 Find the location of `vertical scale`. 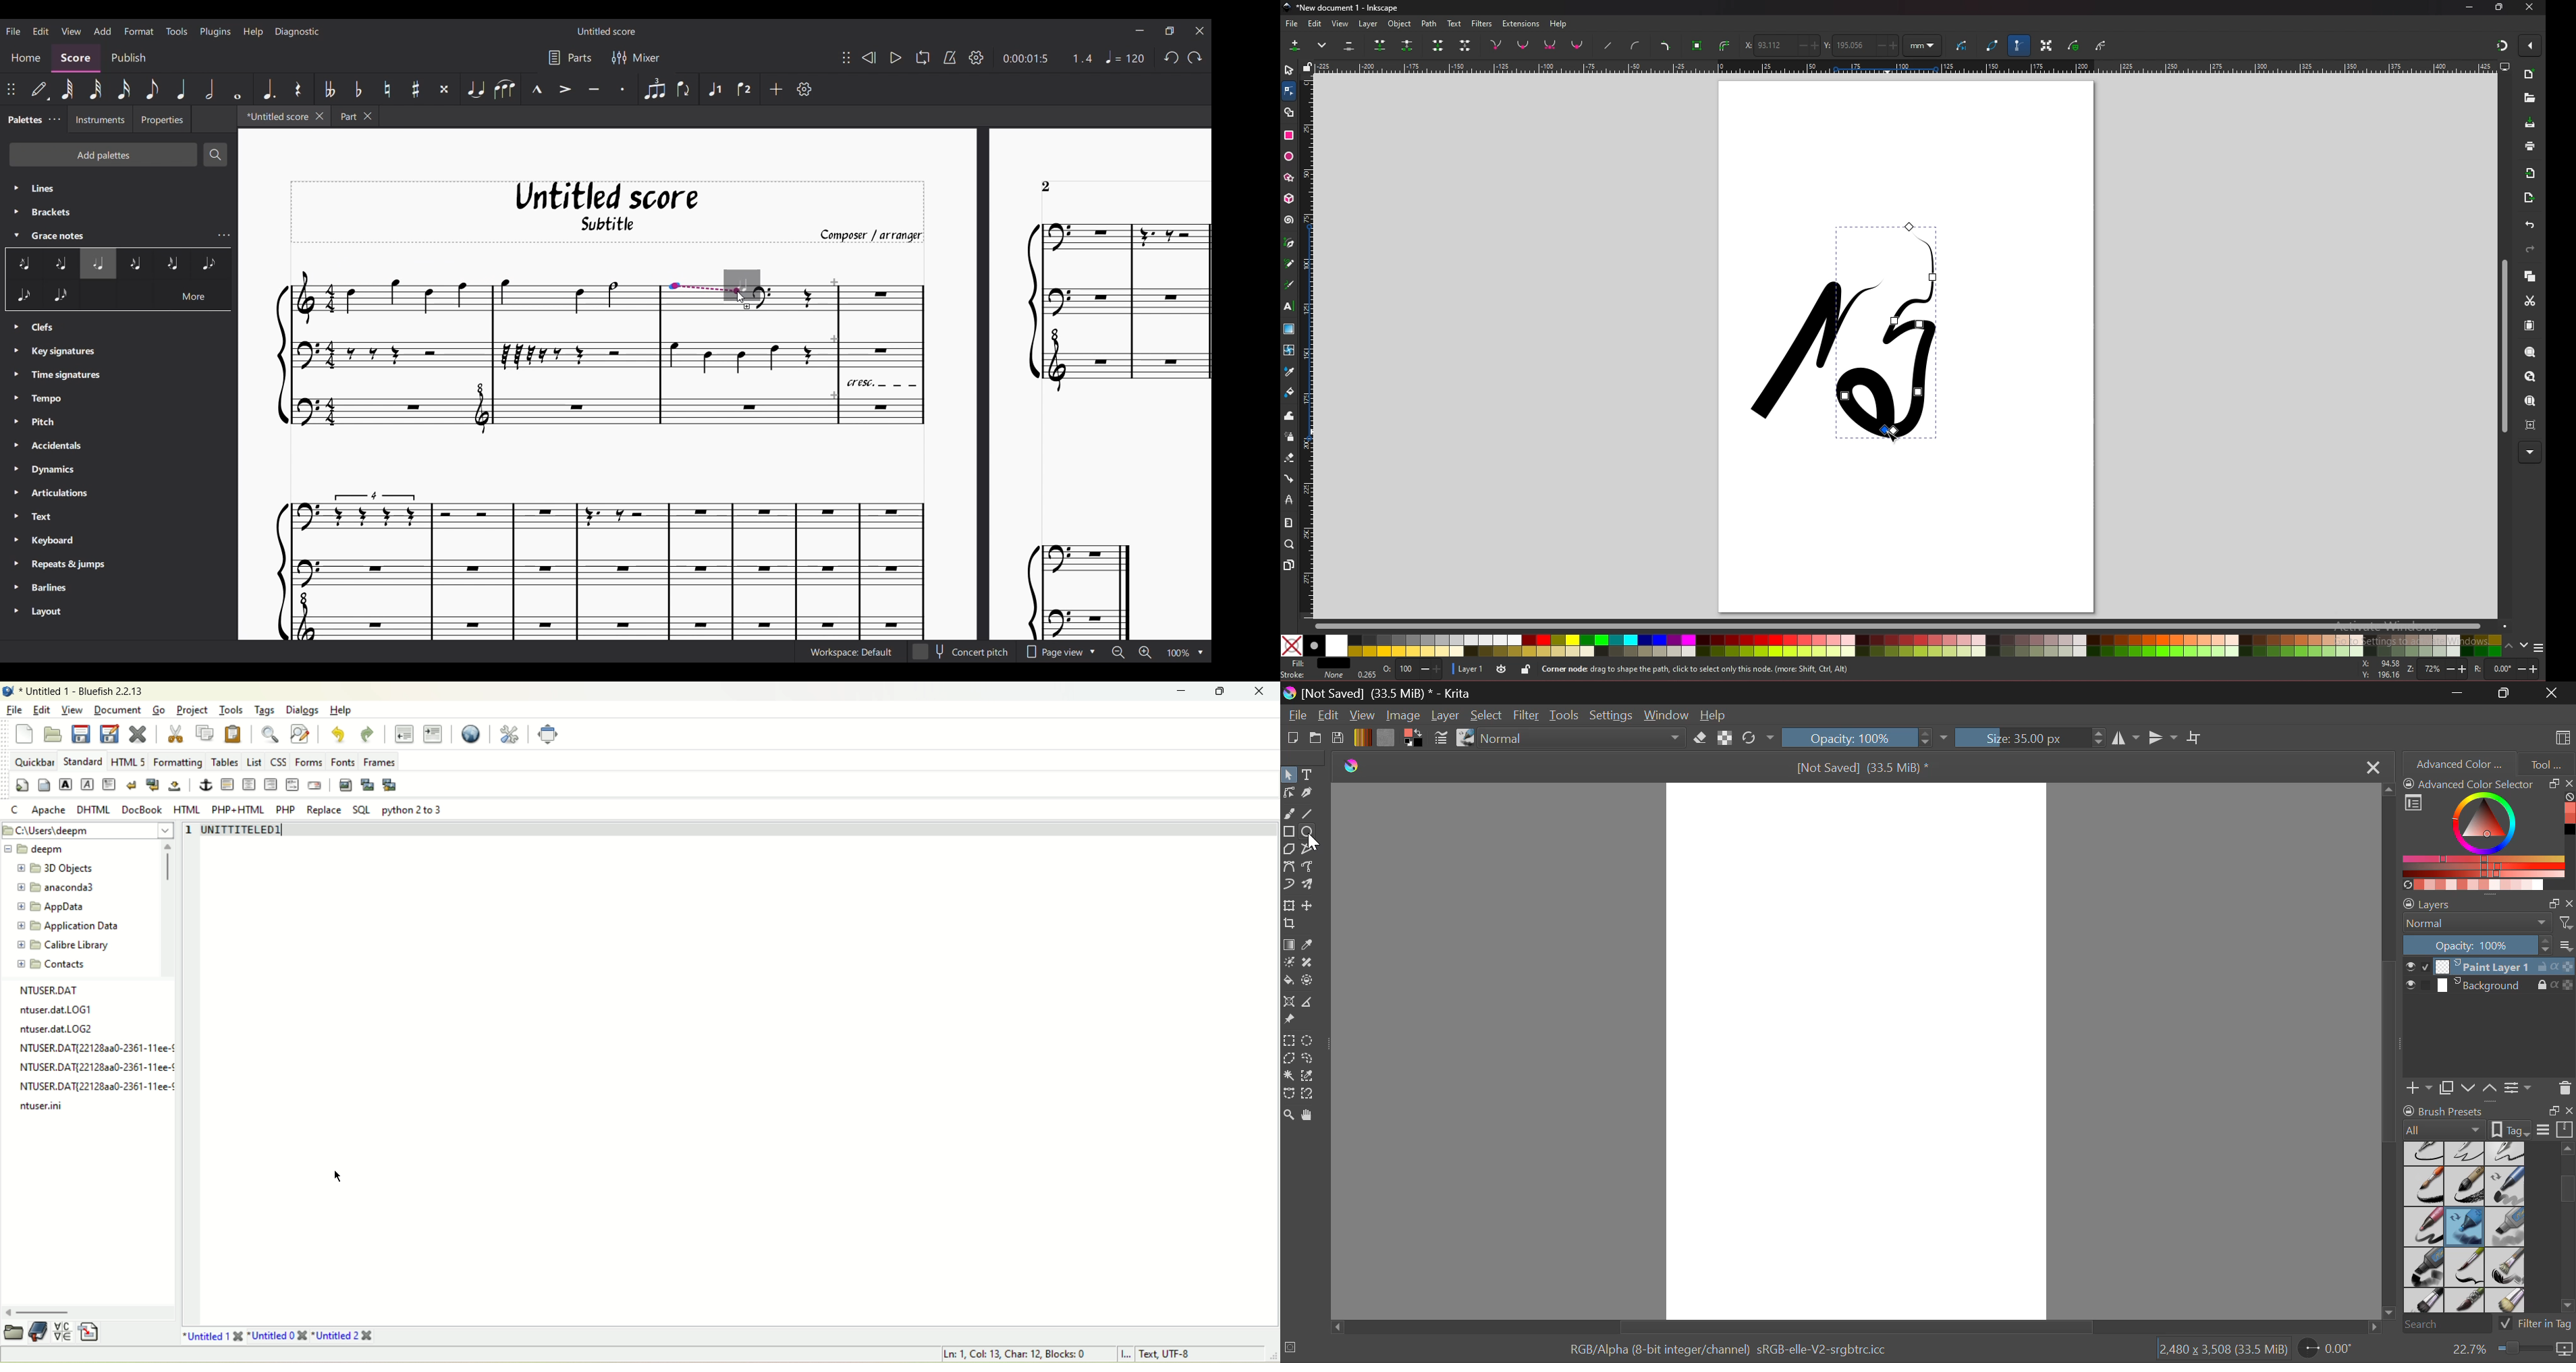

vertical scale is located at coordinates (1308, 345).